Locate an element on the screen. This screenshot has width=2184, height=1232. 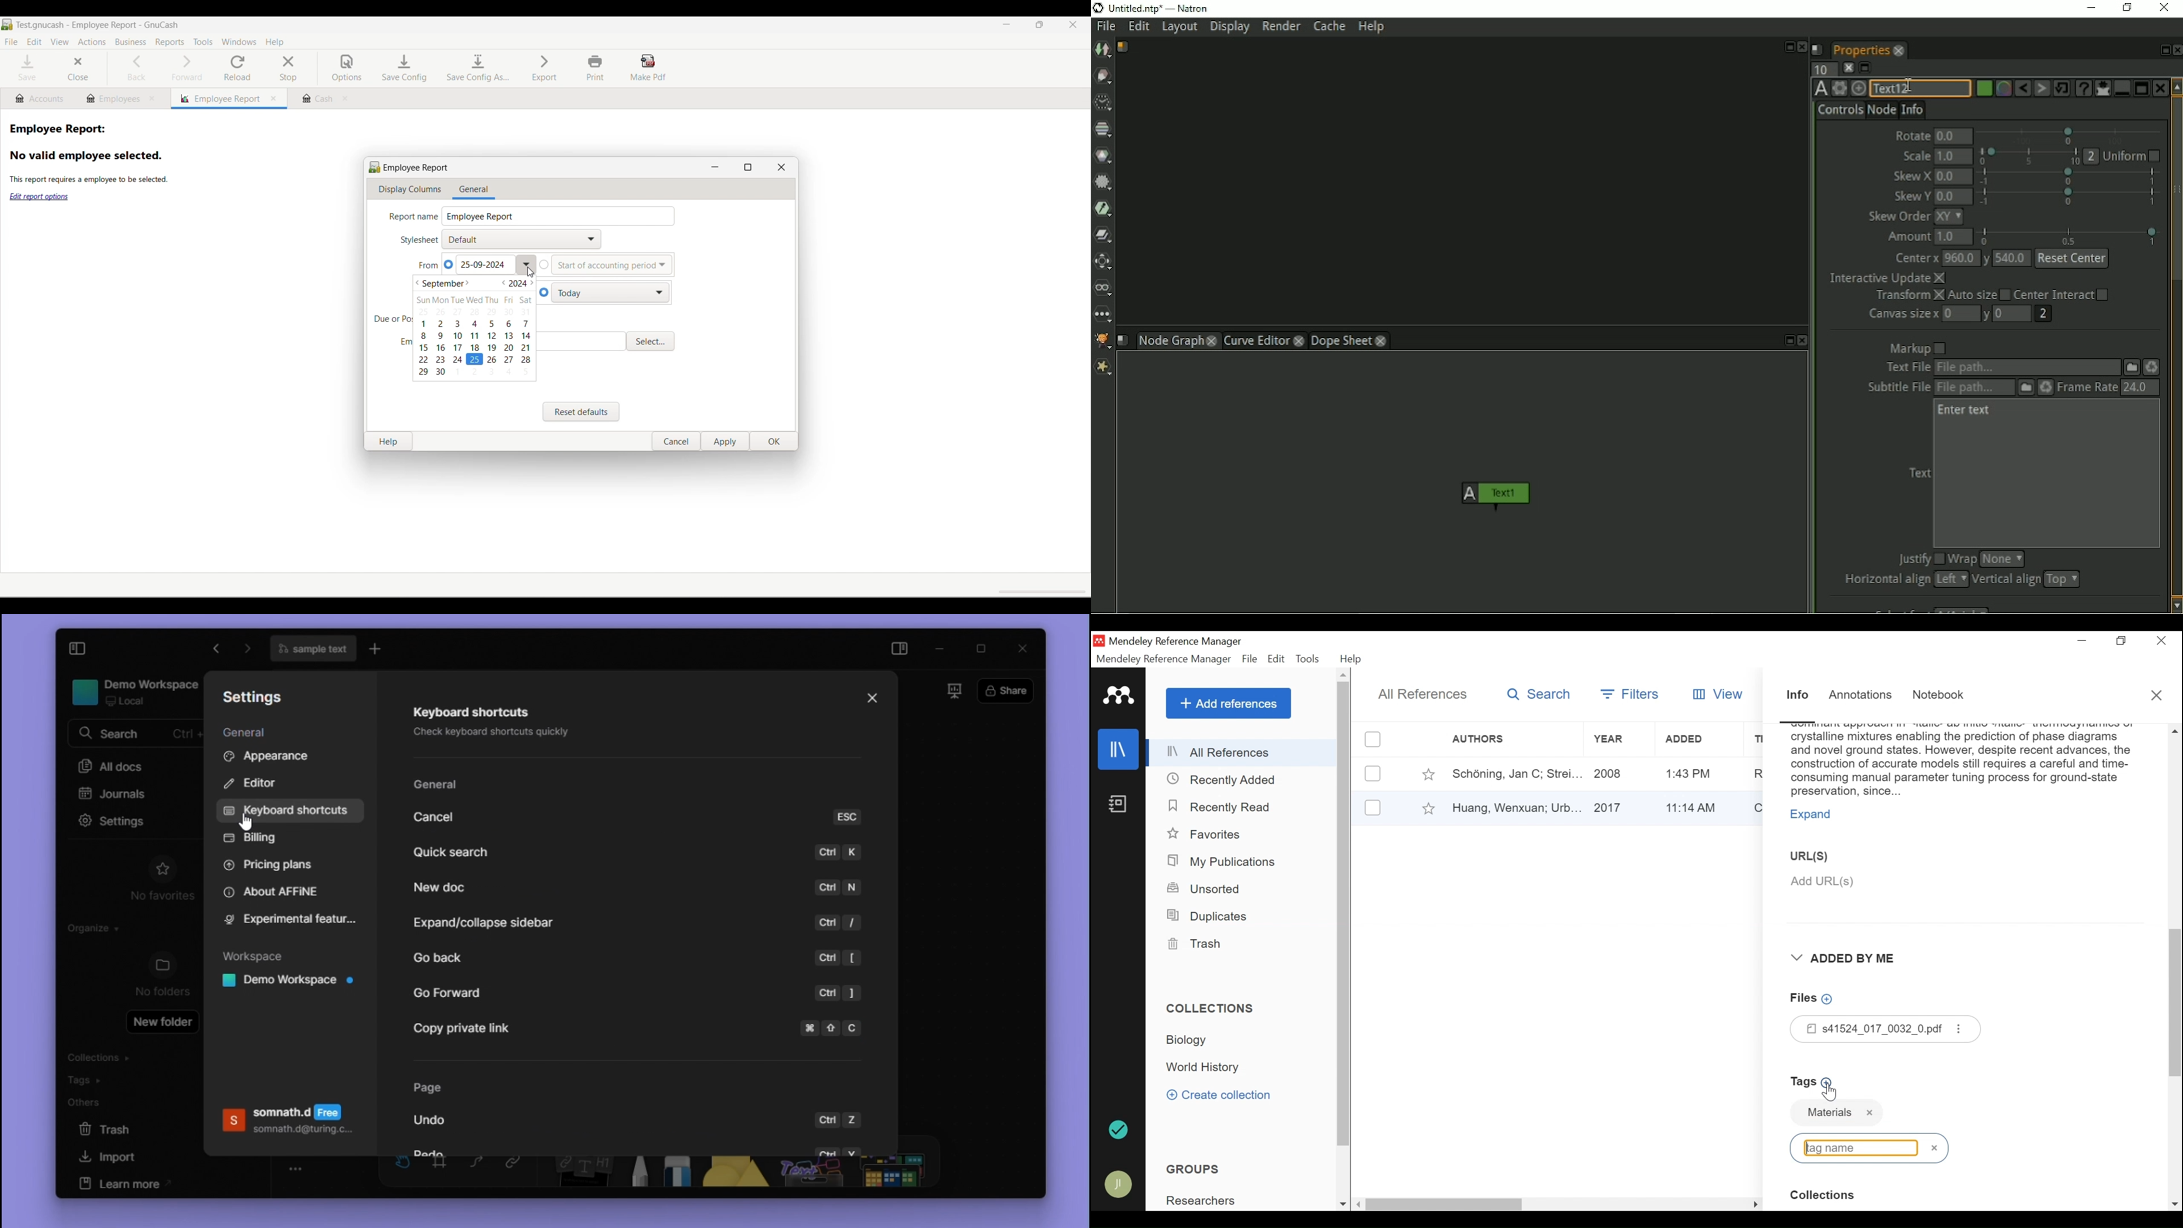
Trash is located at coordinates (1193, 944).